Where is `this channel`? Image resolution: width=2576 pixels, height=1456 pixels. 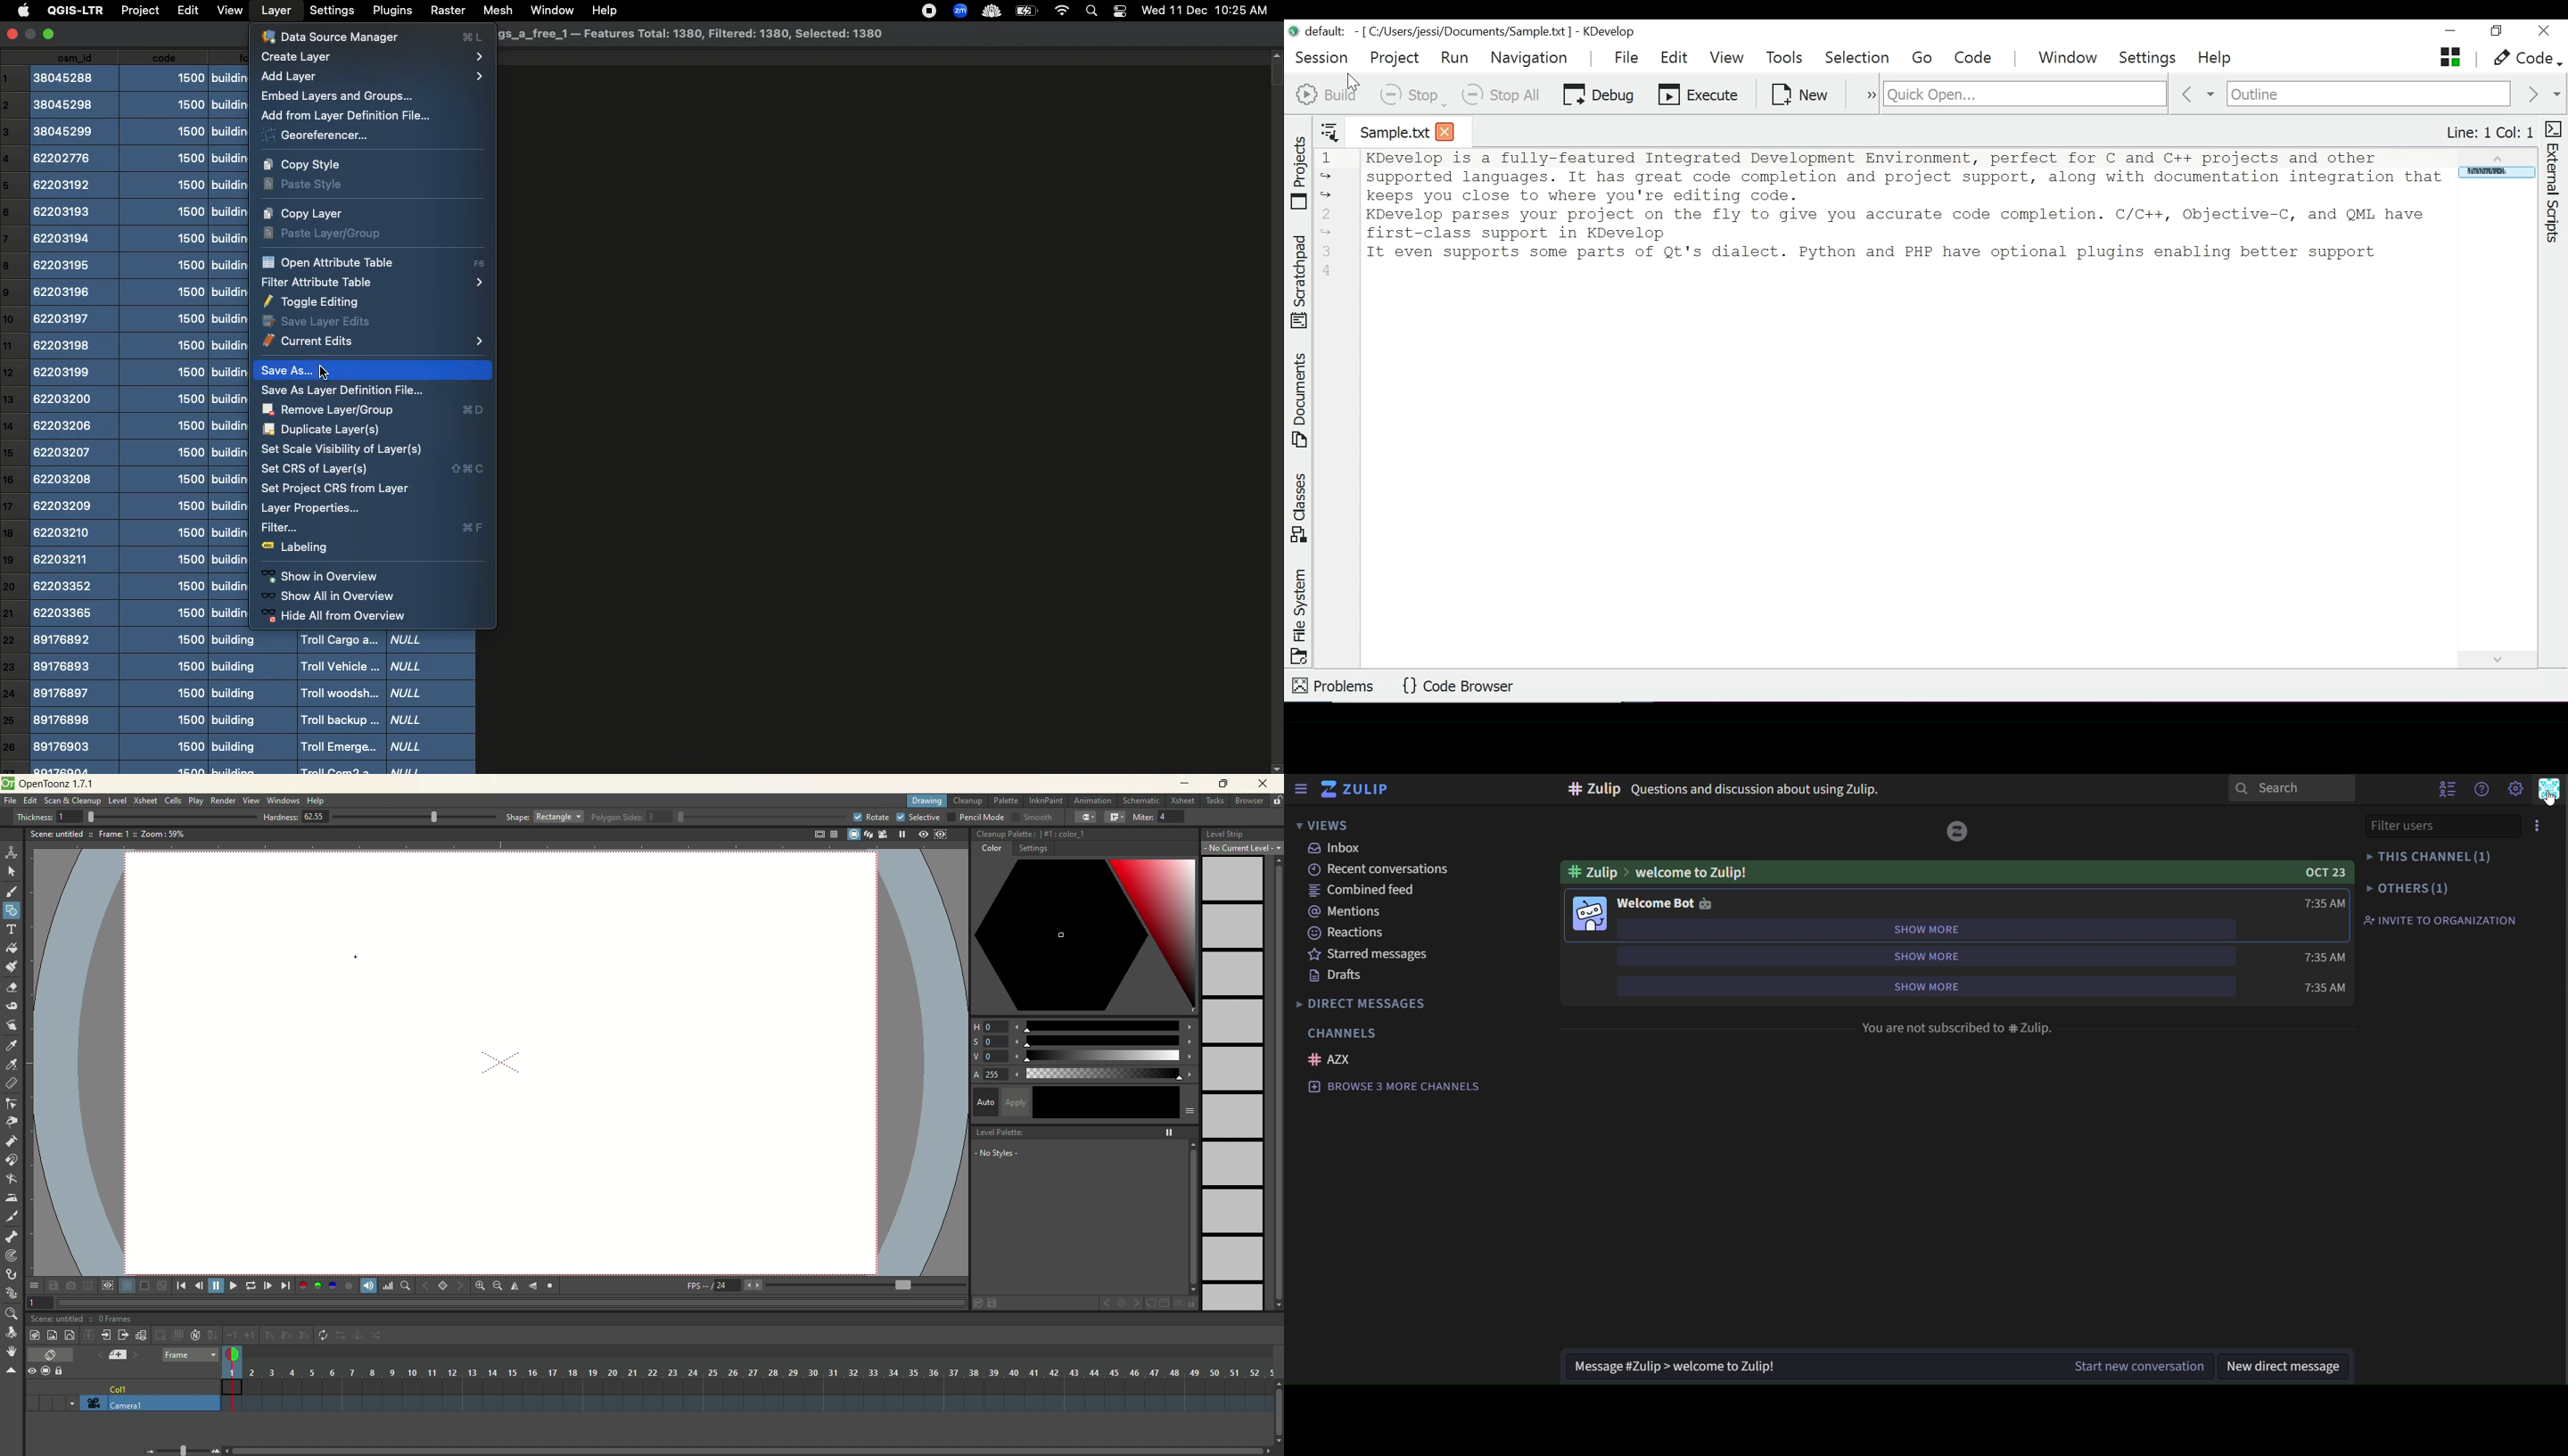 this channel is located at coordinates (2430, 858).